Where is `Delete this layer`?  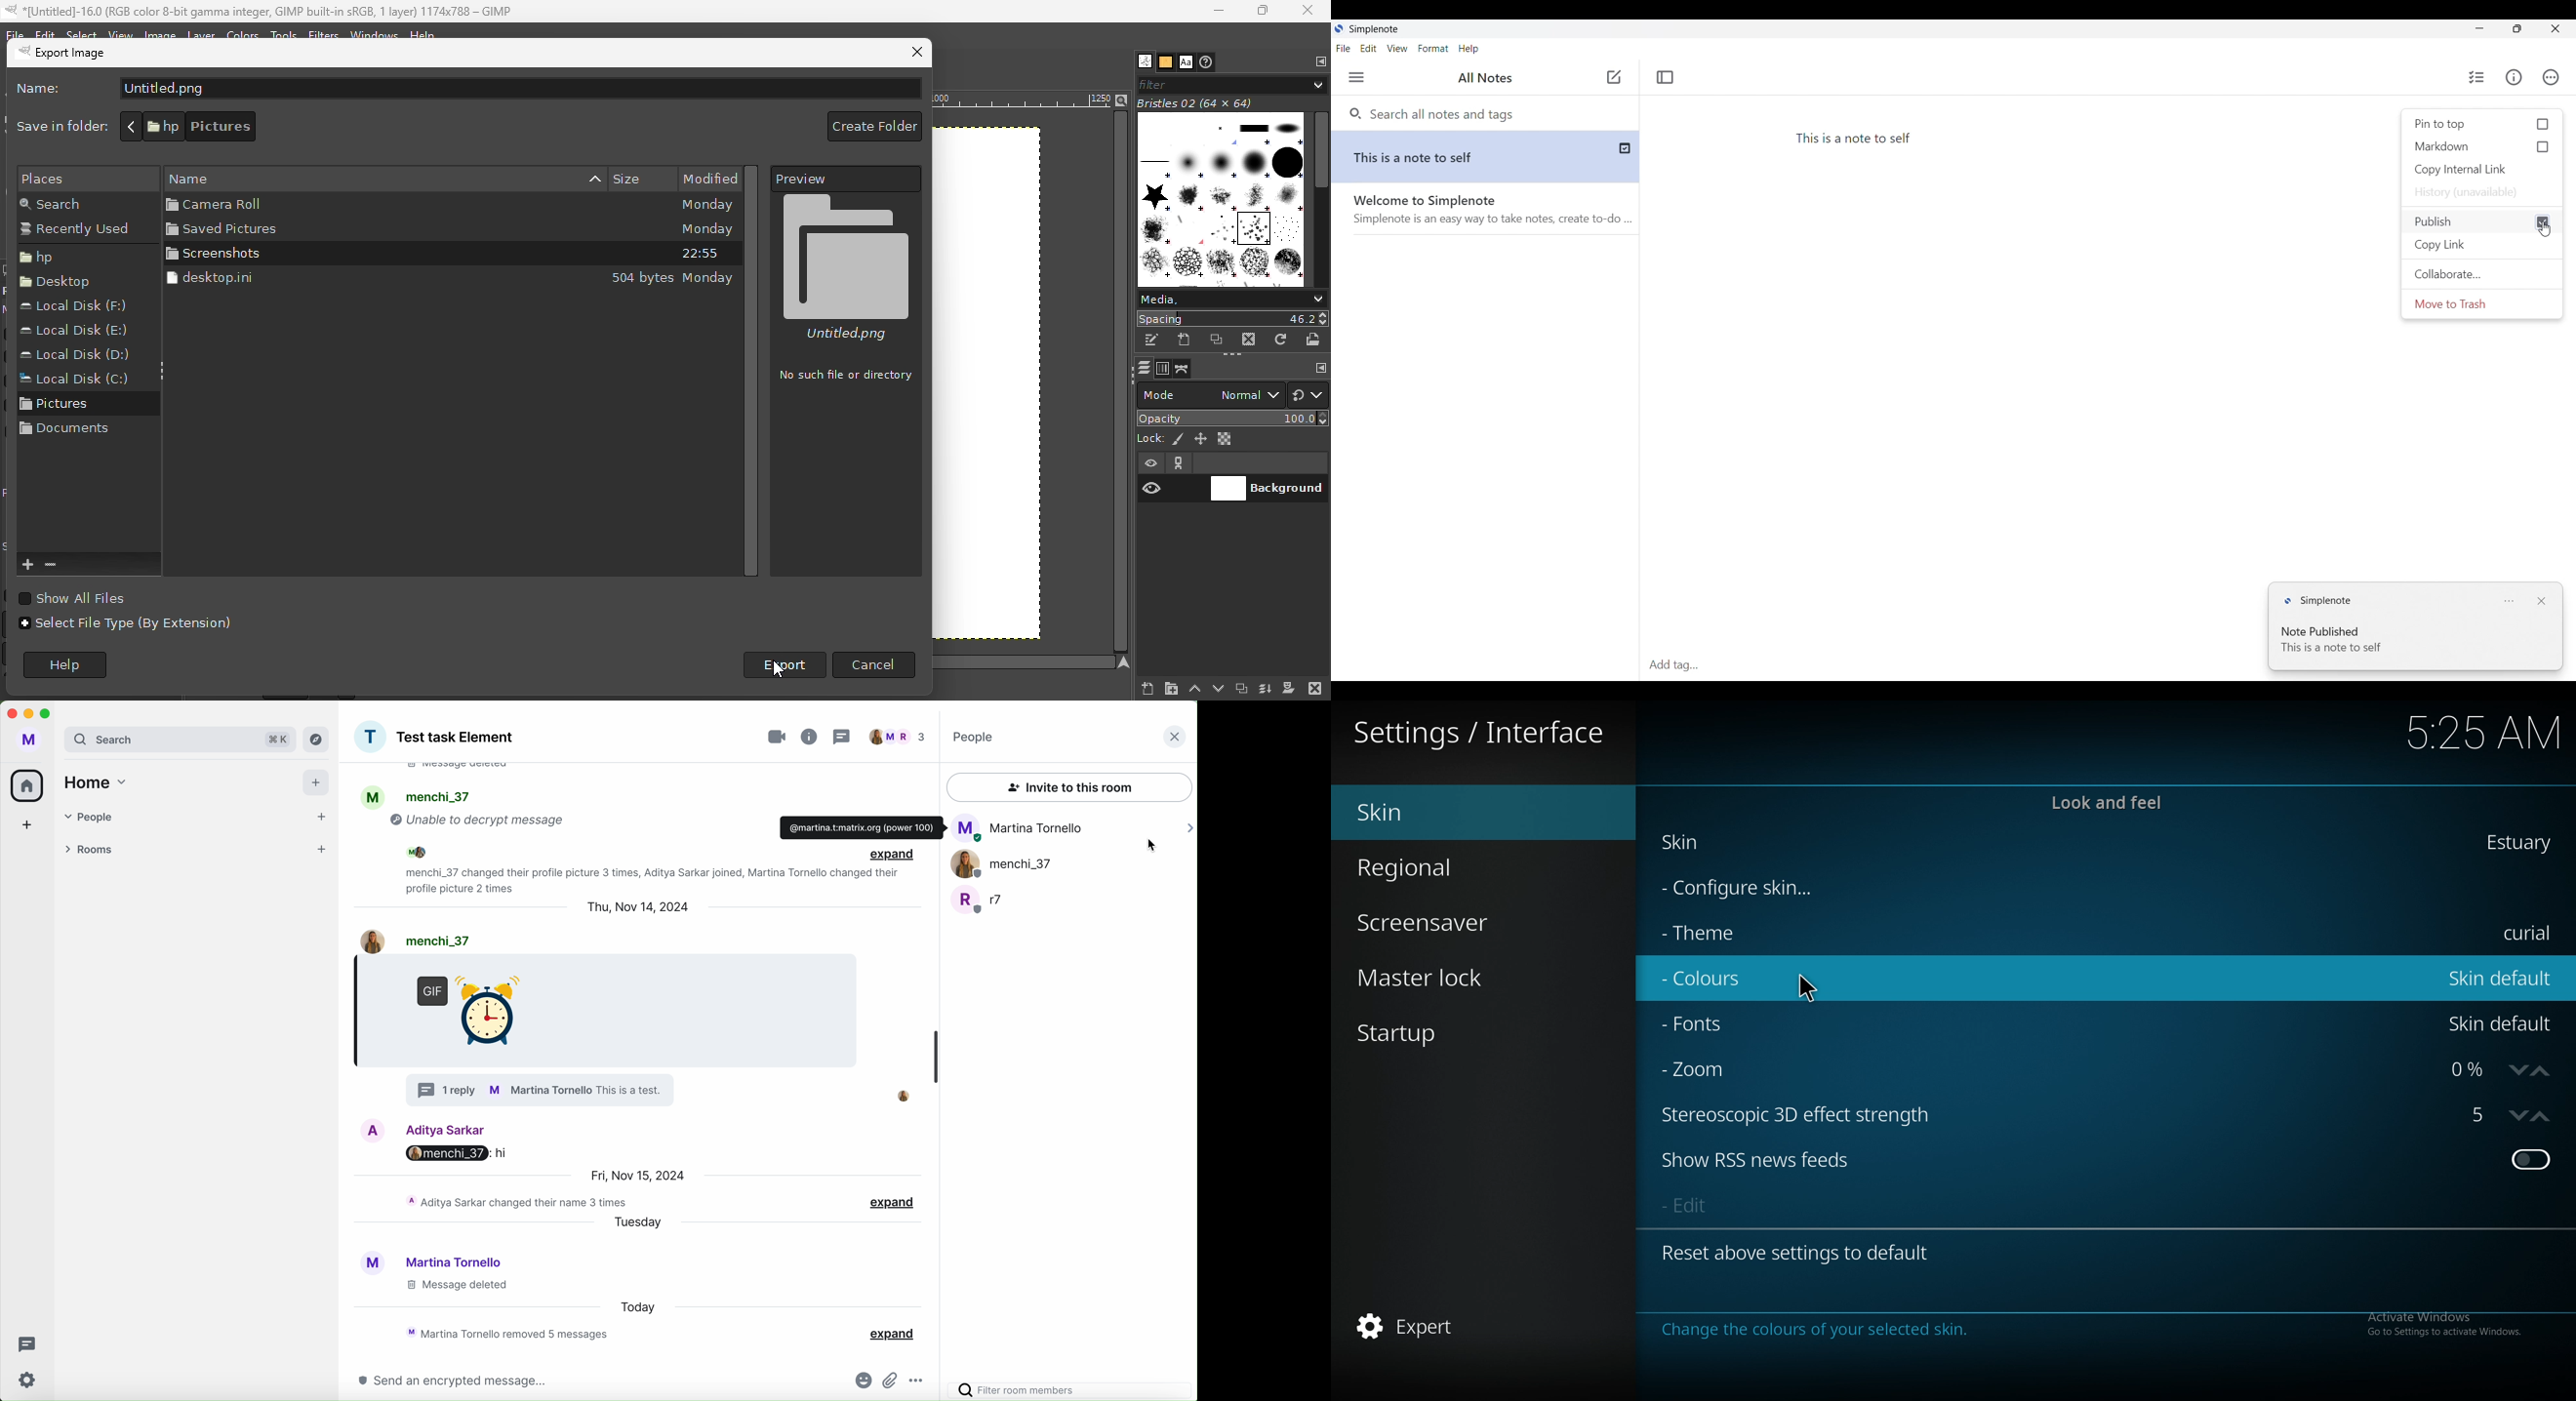 Delete this layer is located at coordinates (1315, 687).